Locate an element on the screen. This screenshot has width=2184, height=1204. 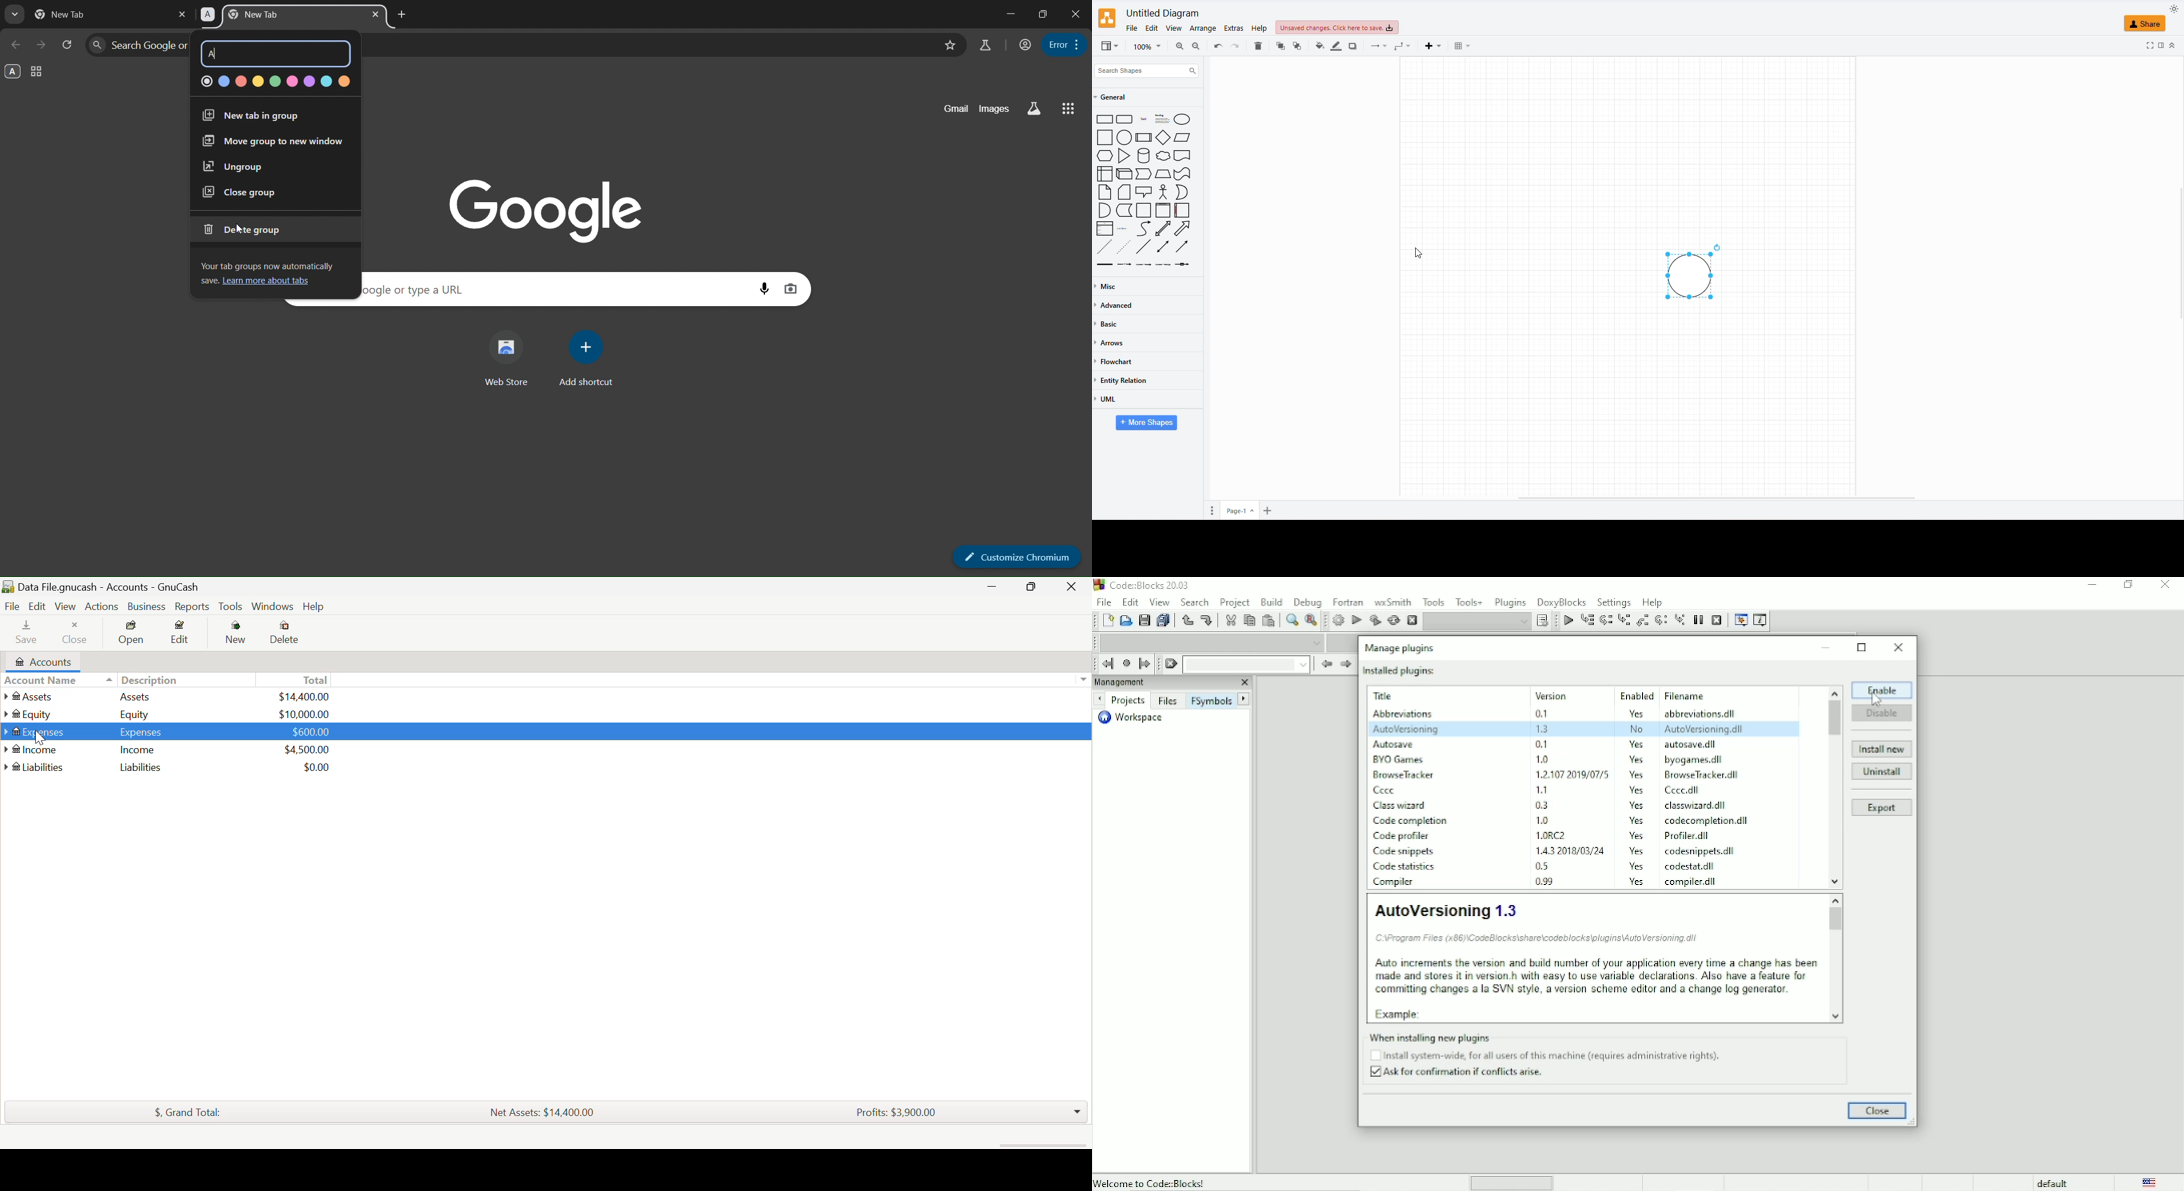
BASIC is located at coordinates (1110, 324).